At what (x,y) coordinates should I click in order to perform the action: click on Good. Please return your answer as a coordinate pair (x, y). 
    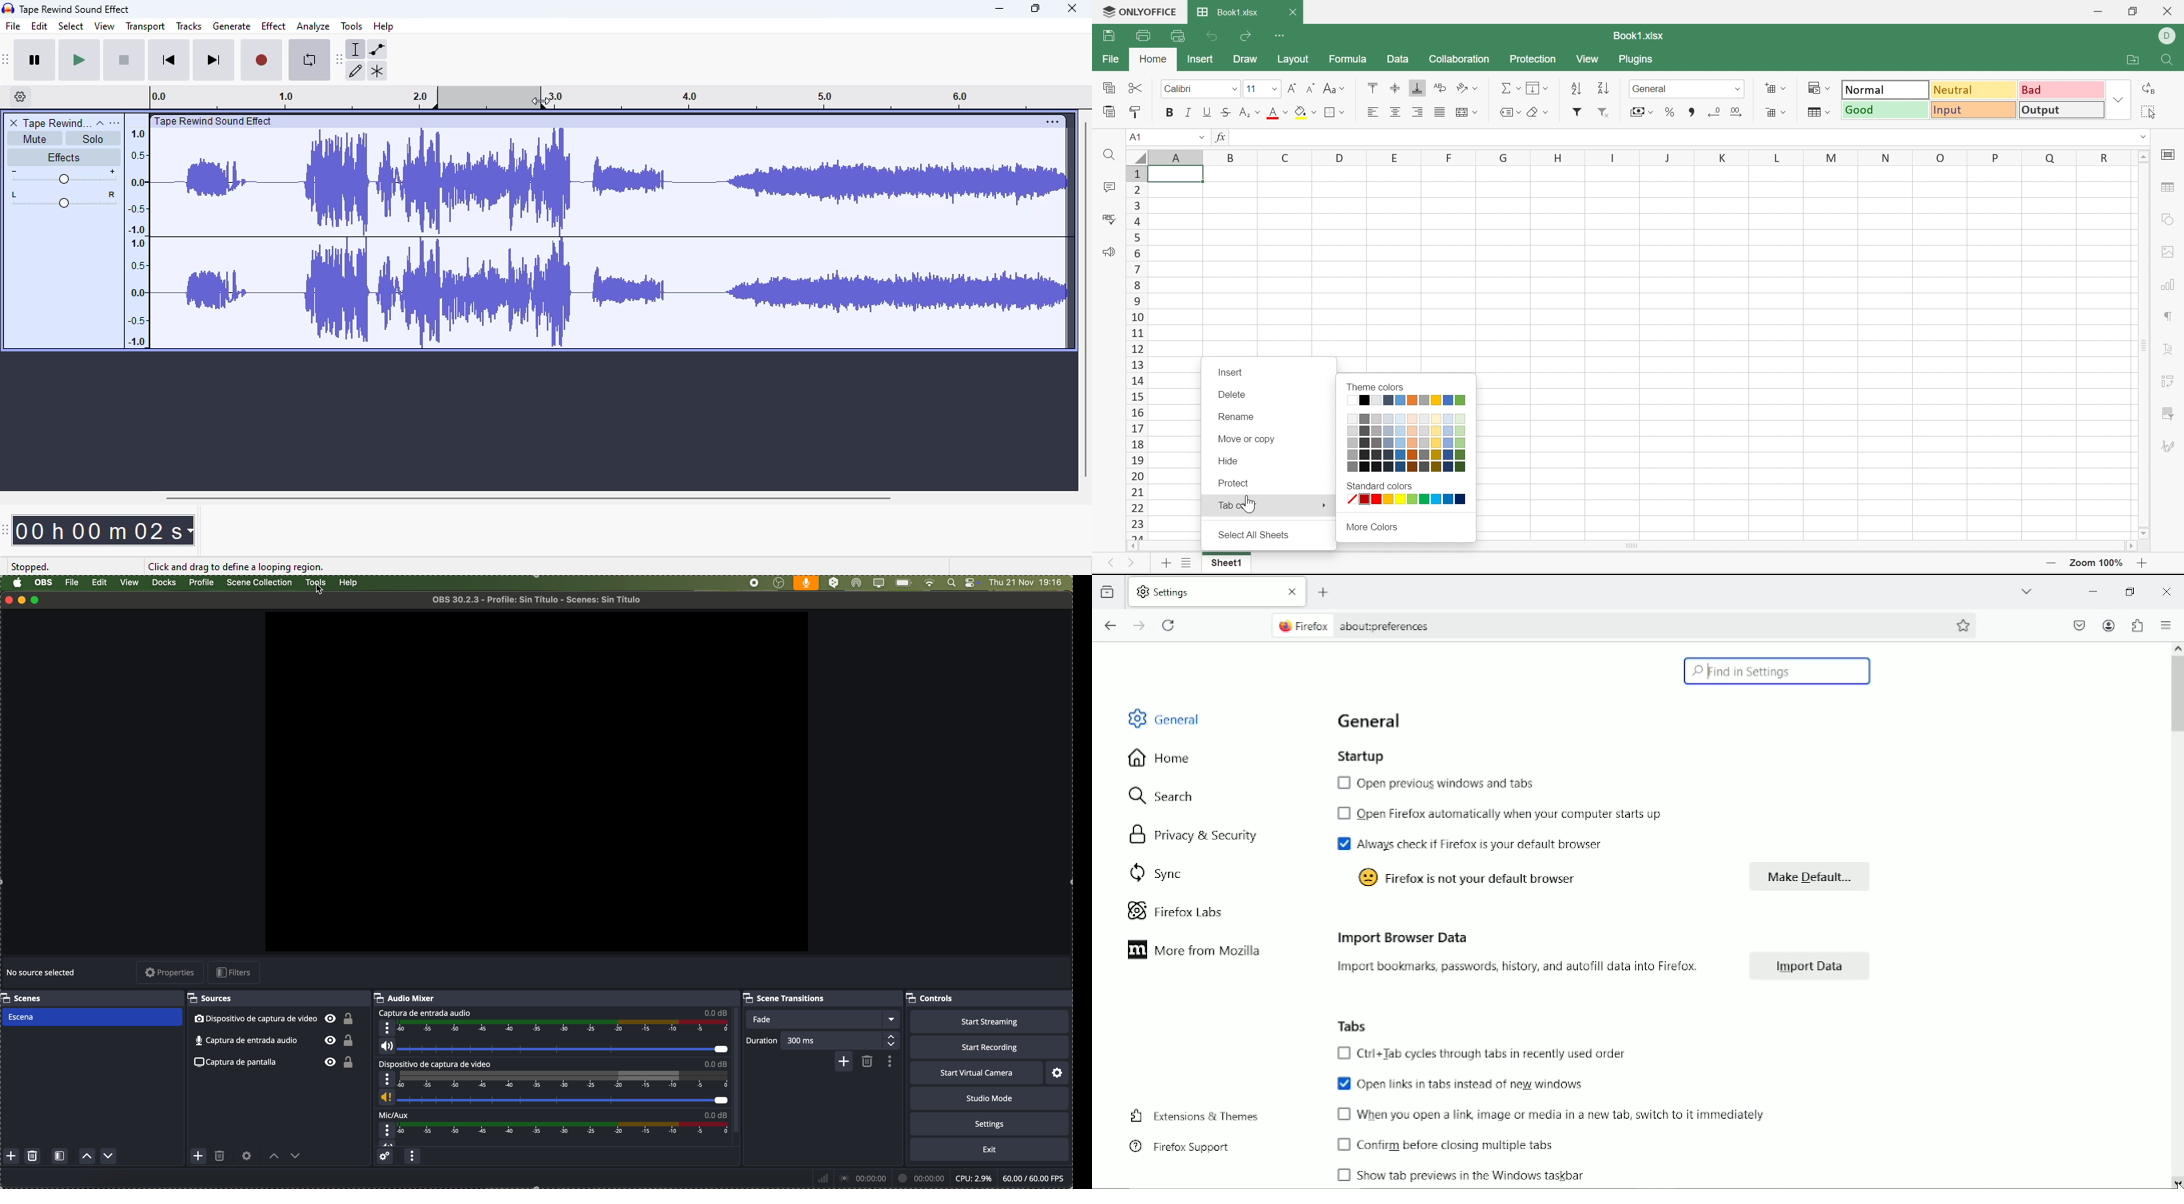
    Looking at the image, I should click on (1885, 110).